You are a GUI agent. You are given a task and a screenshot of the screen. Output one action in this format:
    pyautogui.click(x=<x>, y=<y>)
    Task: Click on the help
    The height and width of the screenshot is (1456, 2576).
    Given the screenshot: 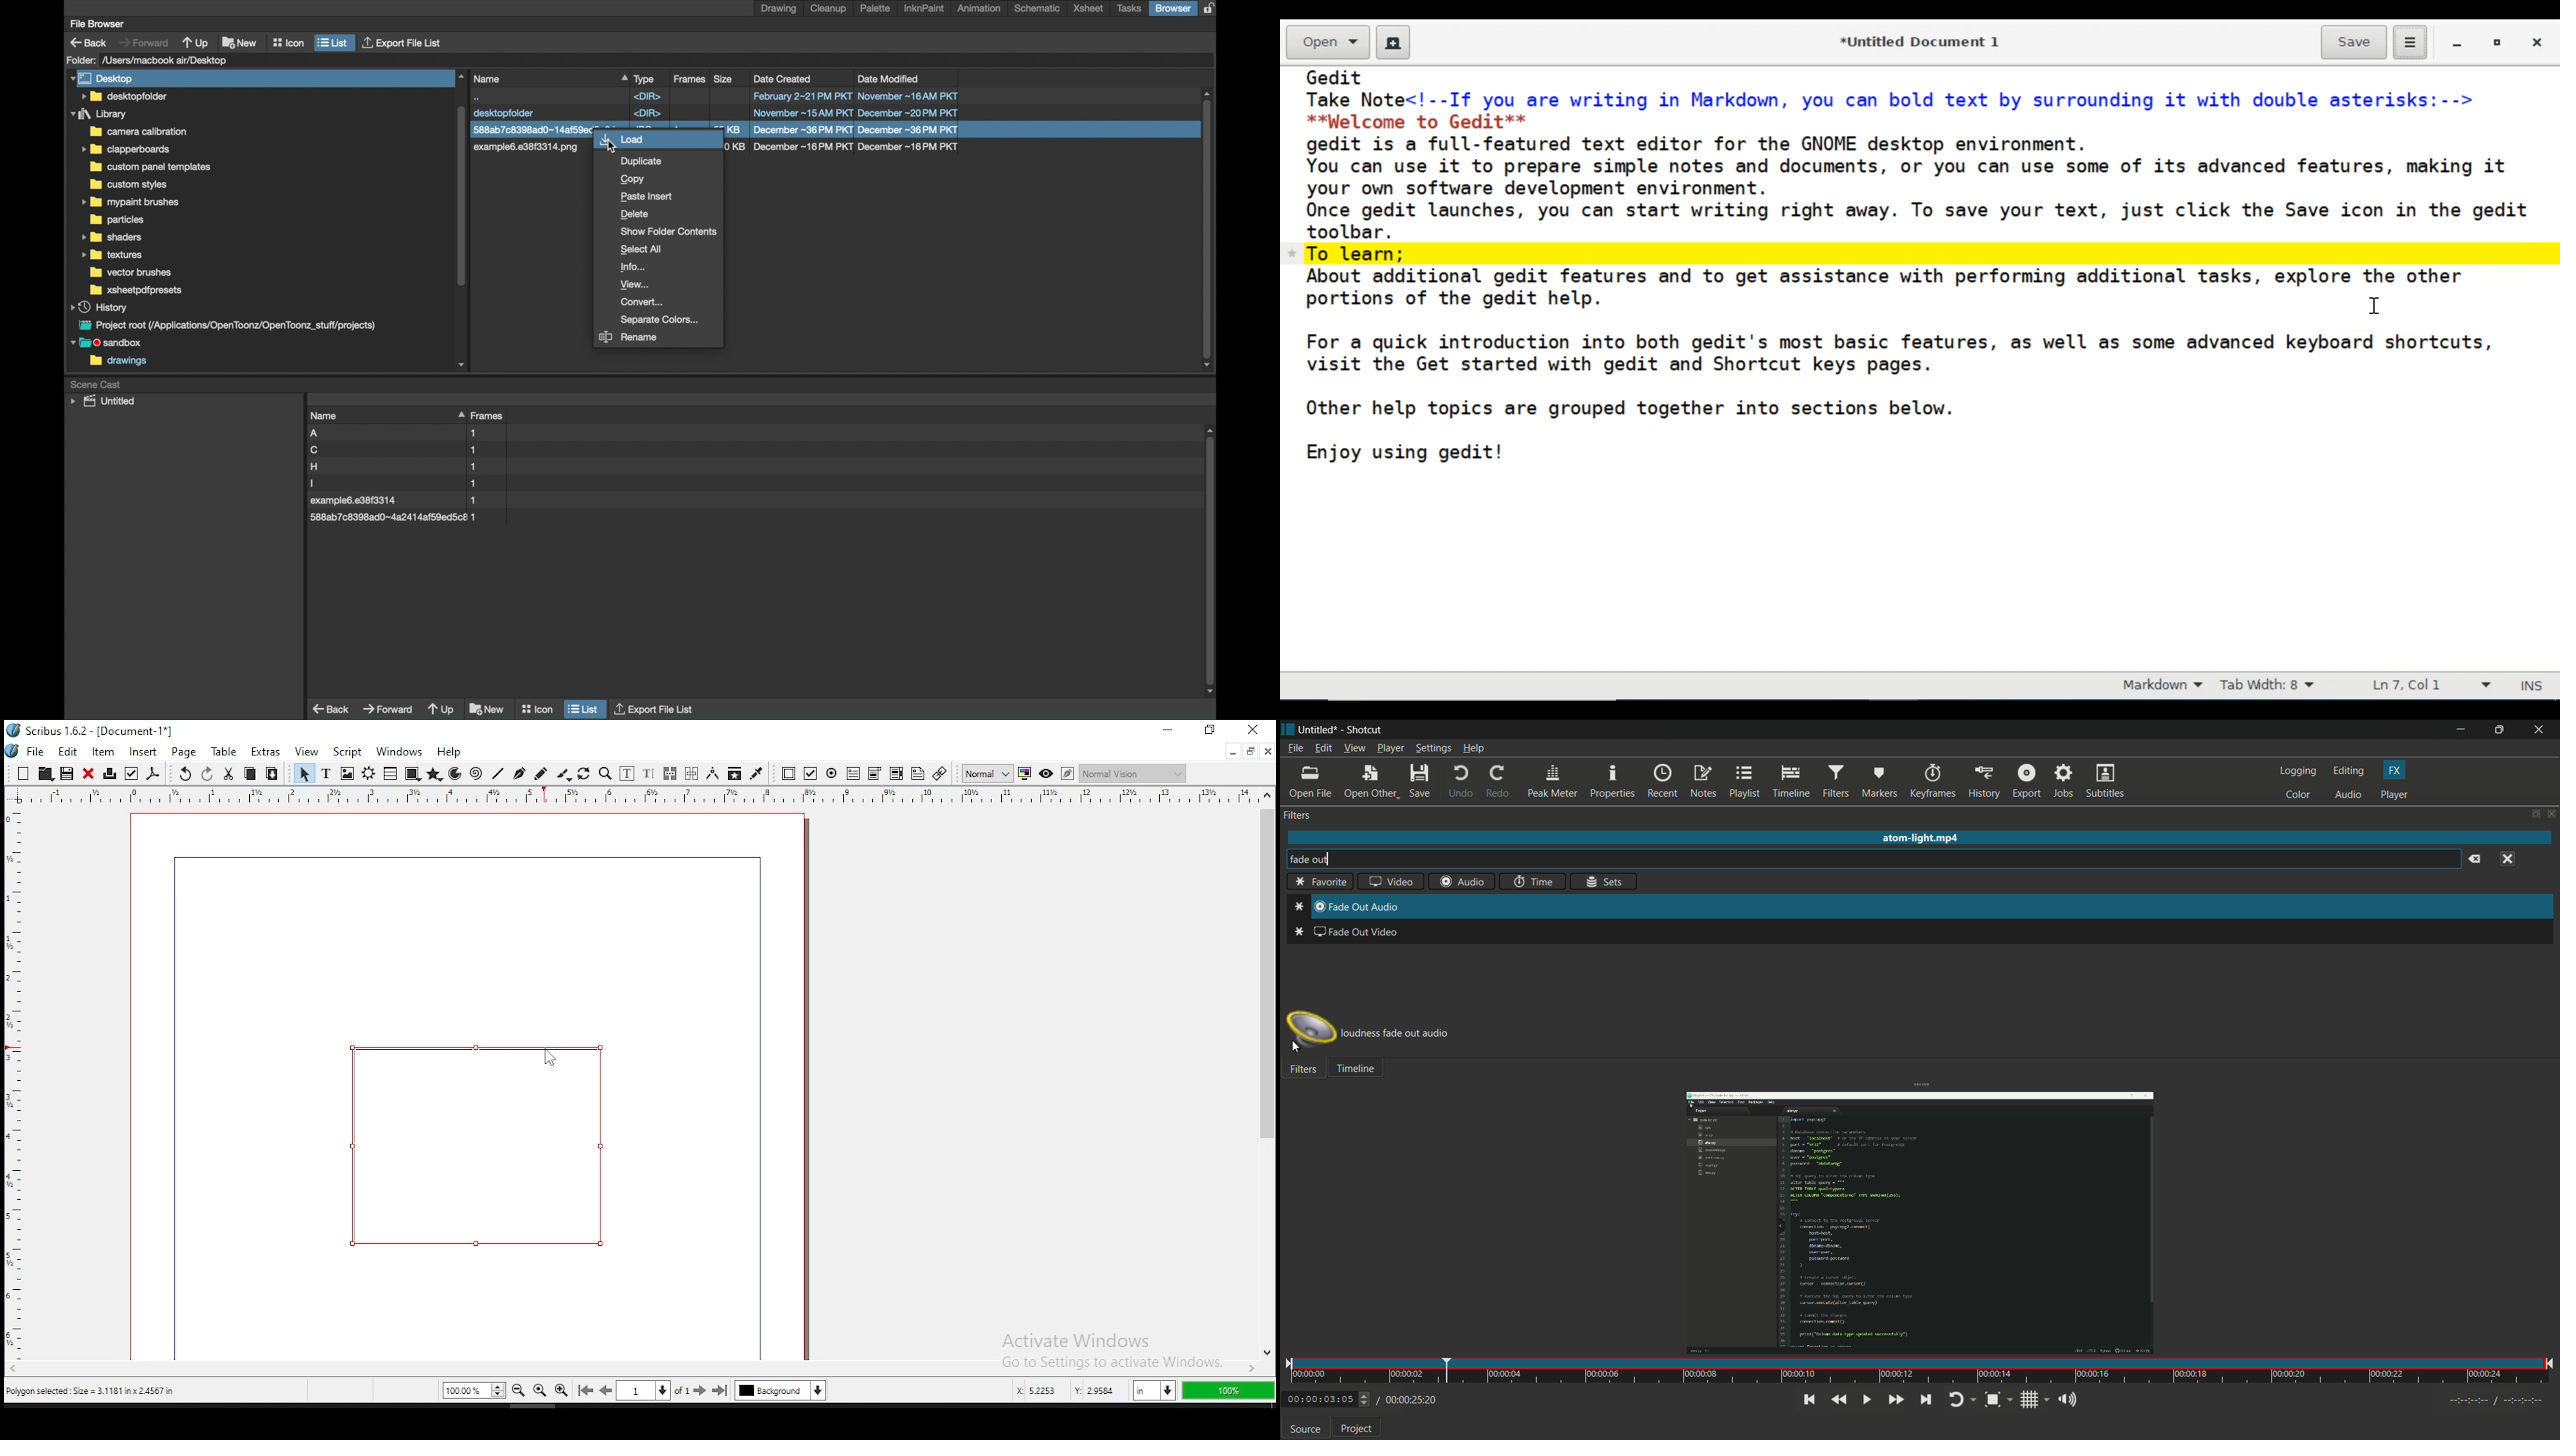 What is the action you would take?
    pyautogui.click(x=449, y=752)
    